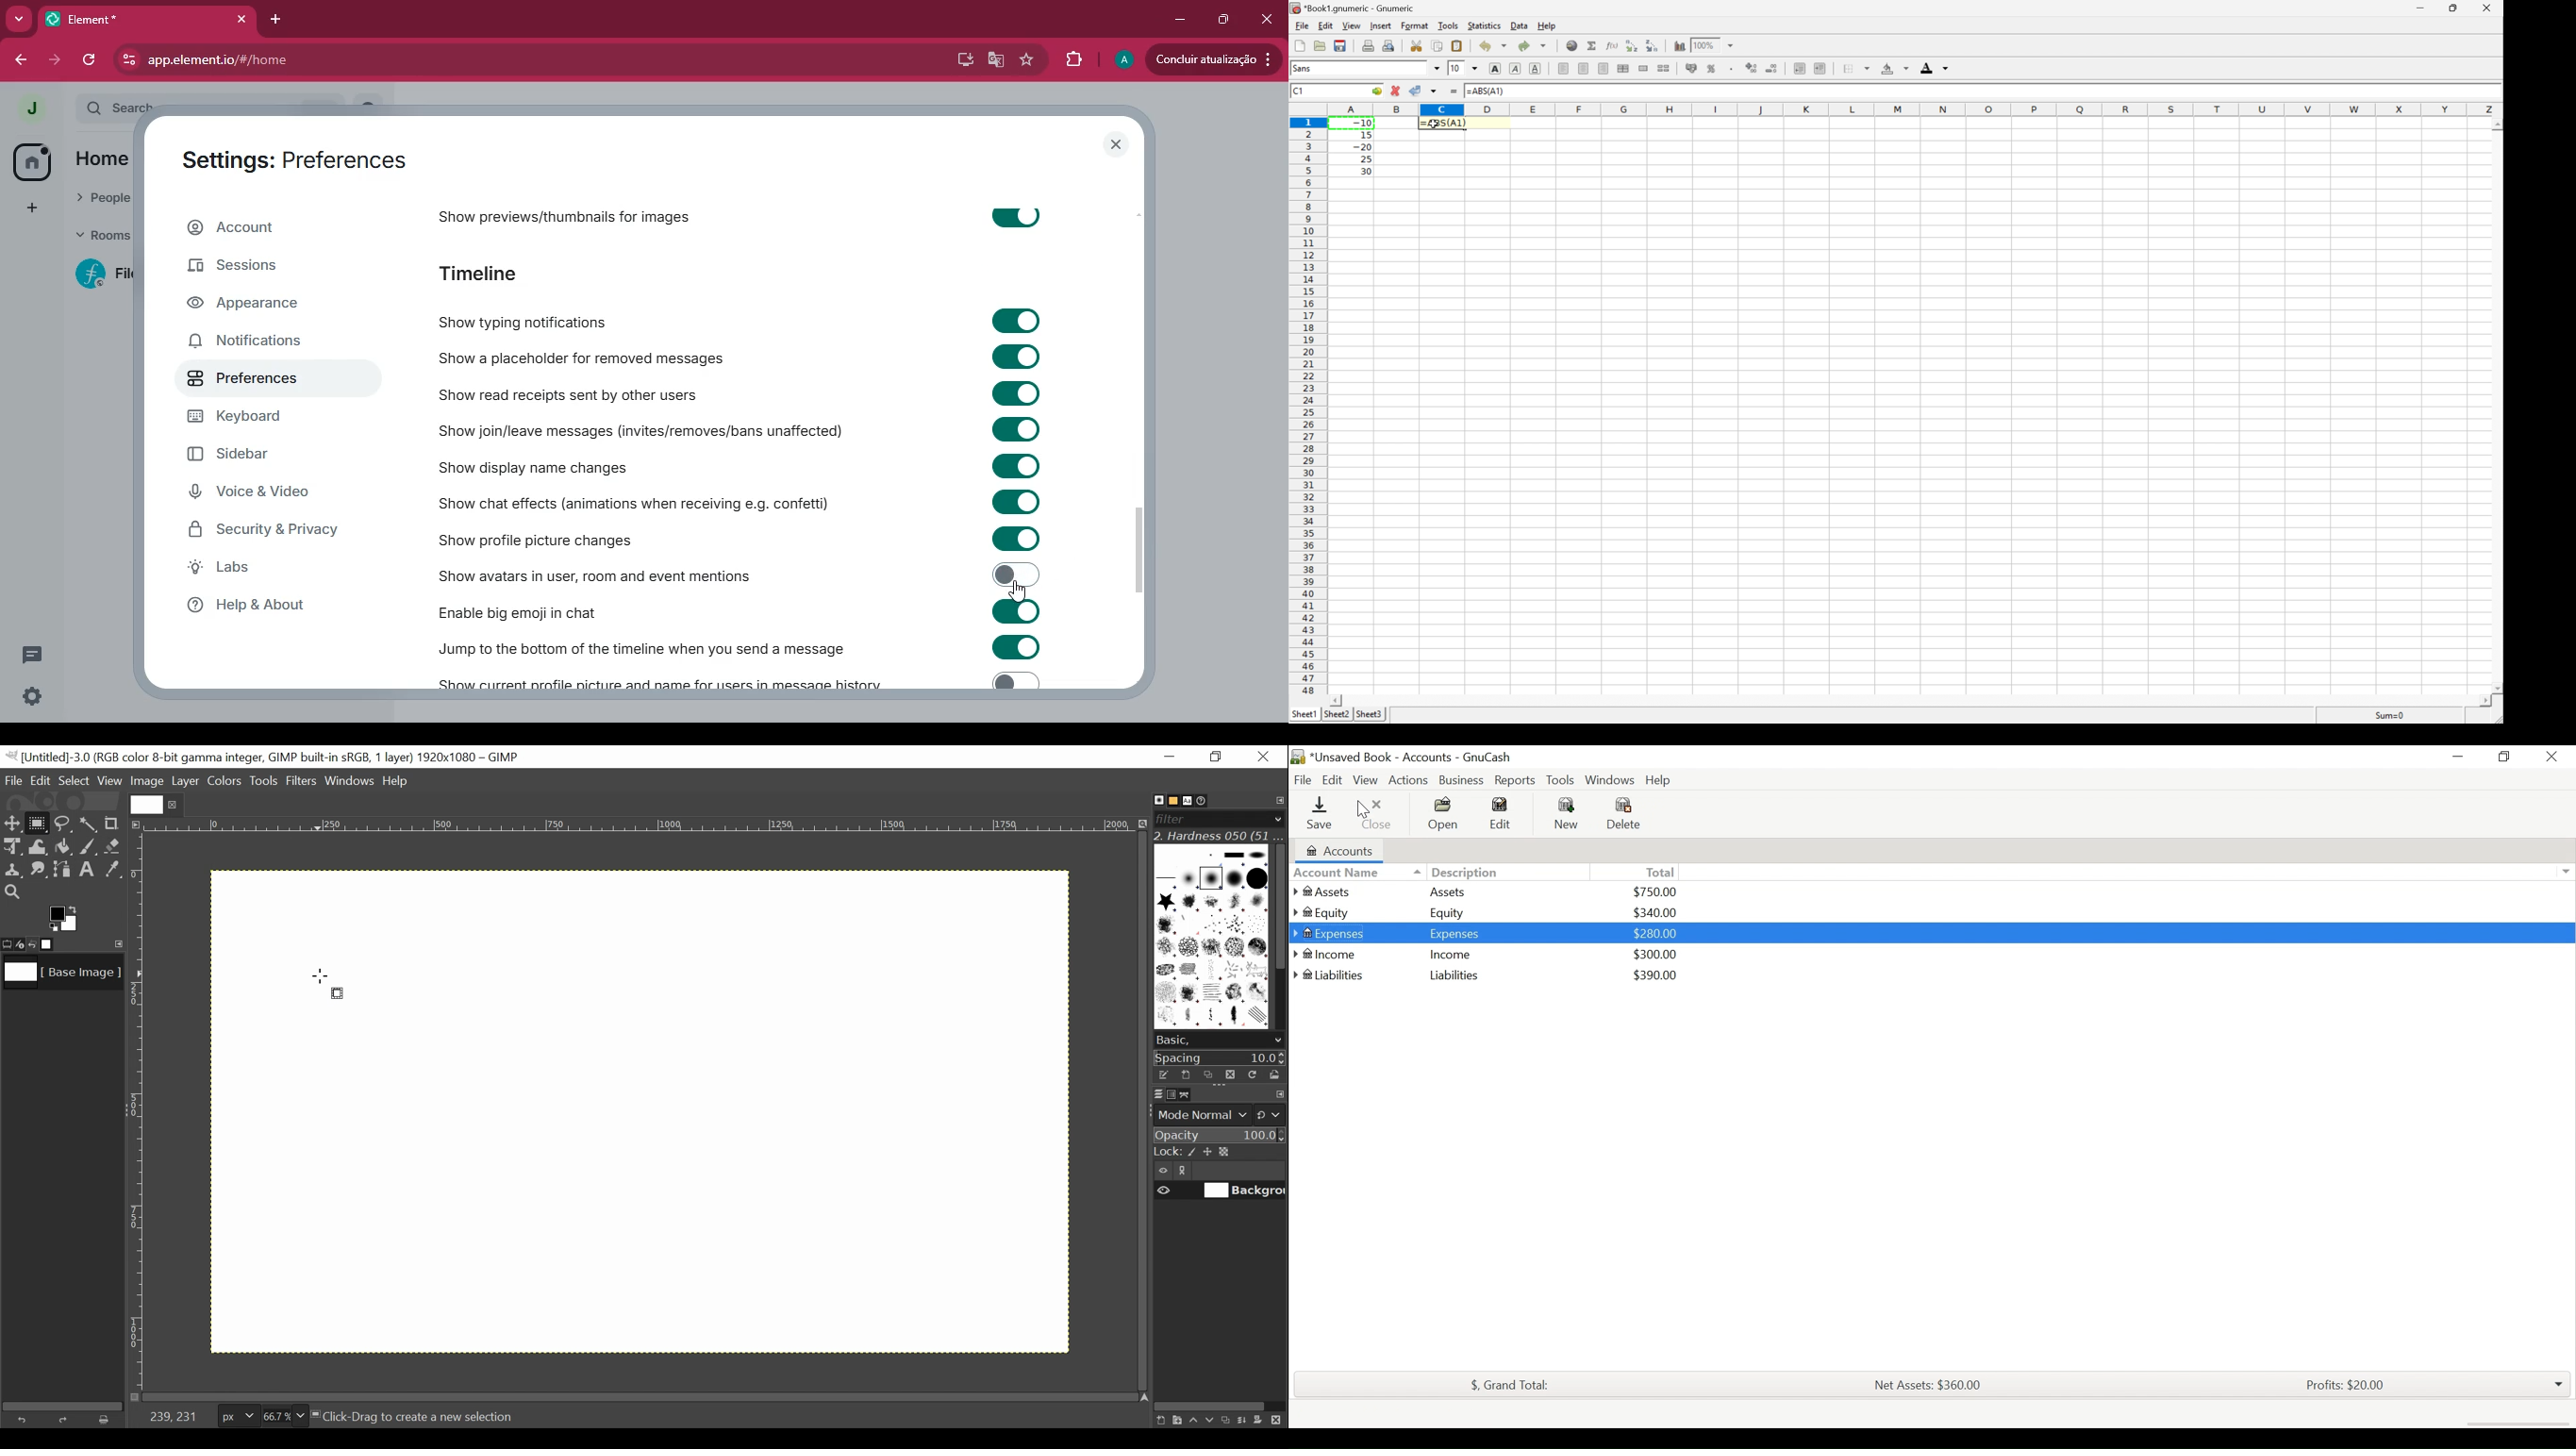 The width and height of the screenshot is (2576, 1456). Describe the element at coordinates (271, 532) in the screenshot. I see `security` at that location.